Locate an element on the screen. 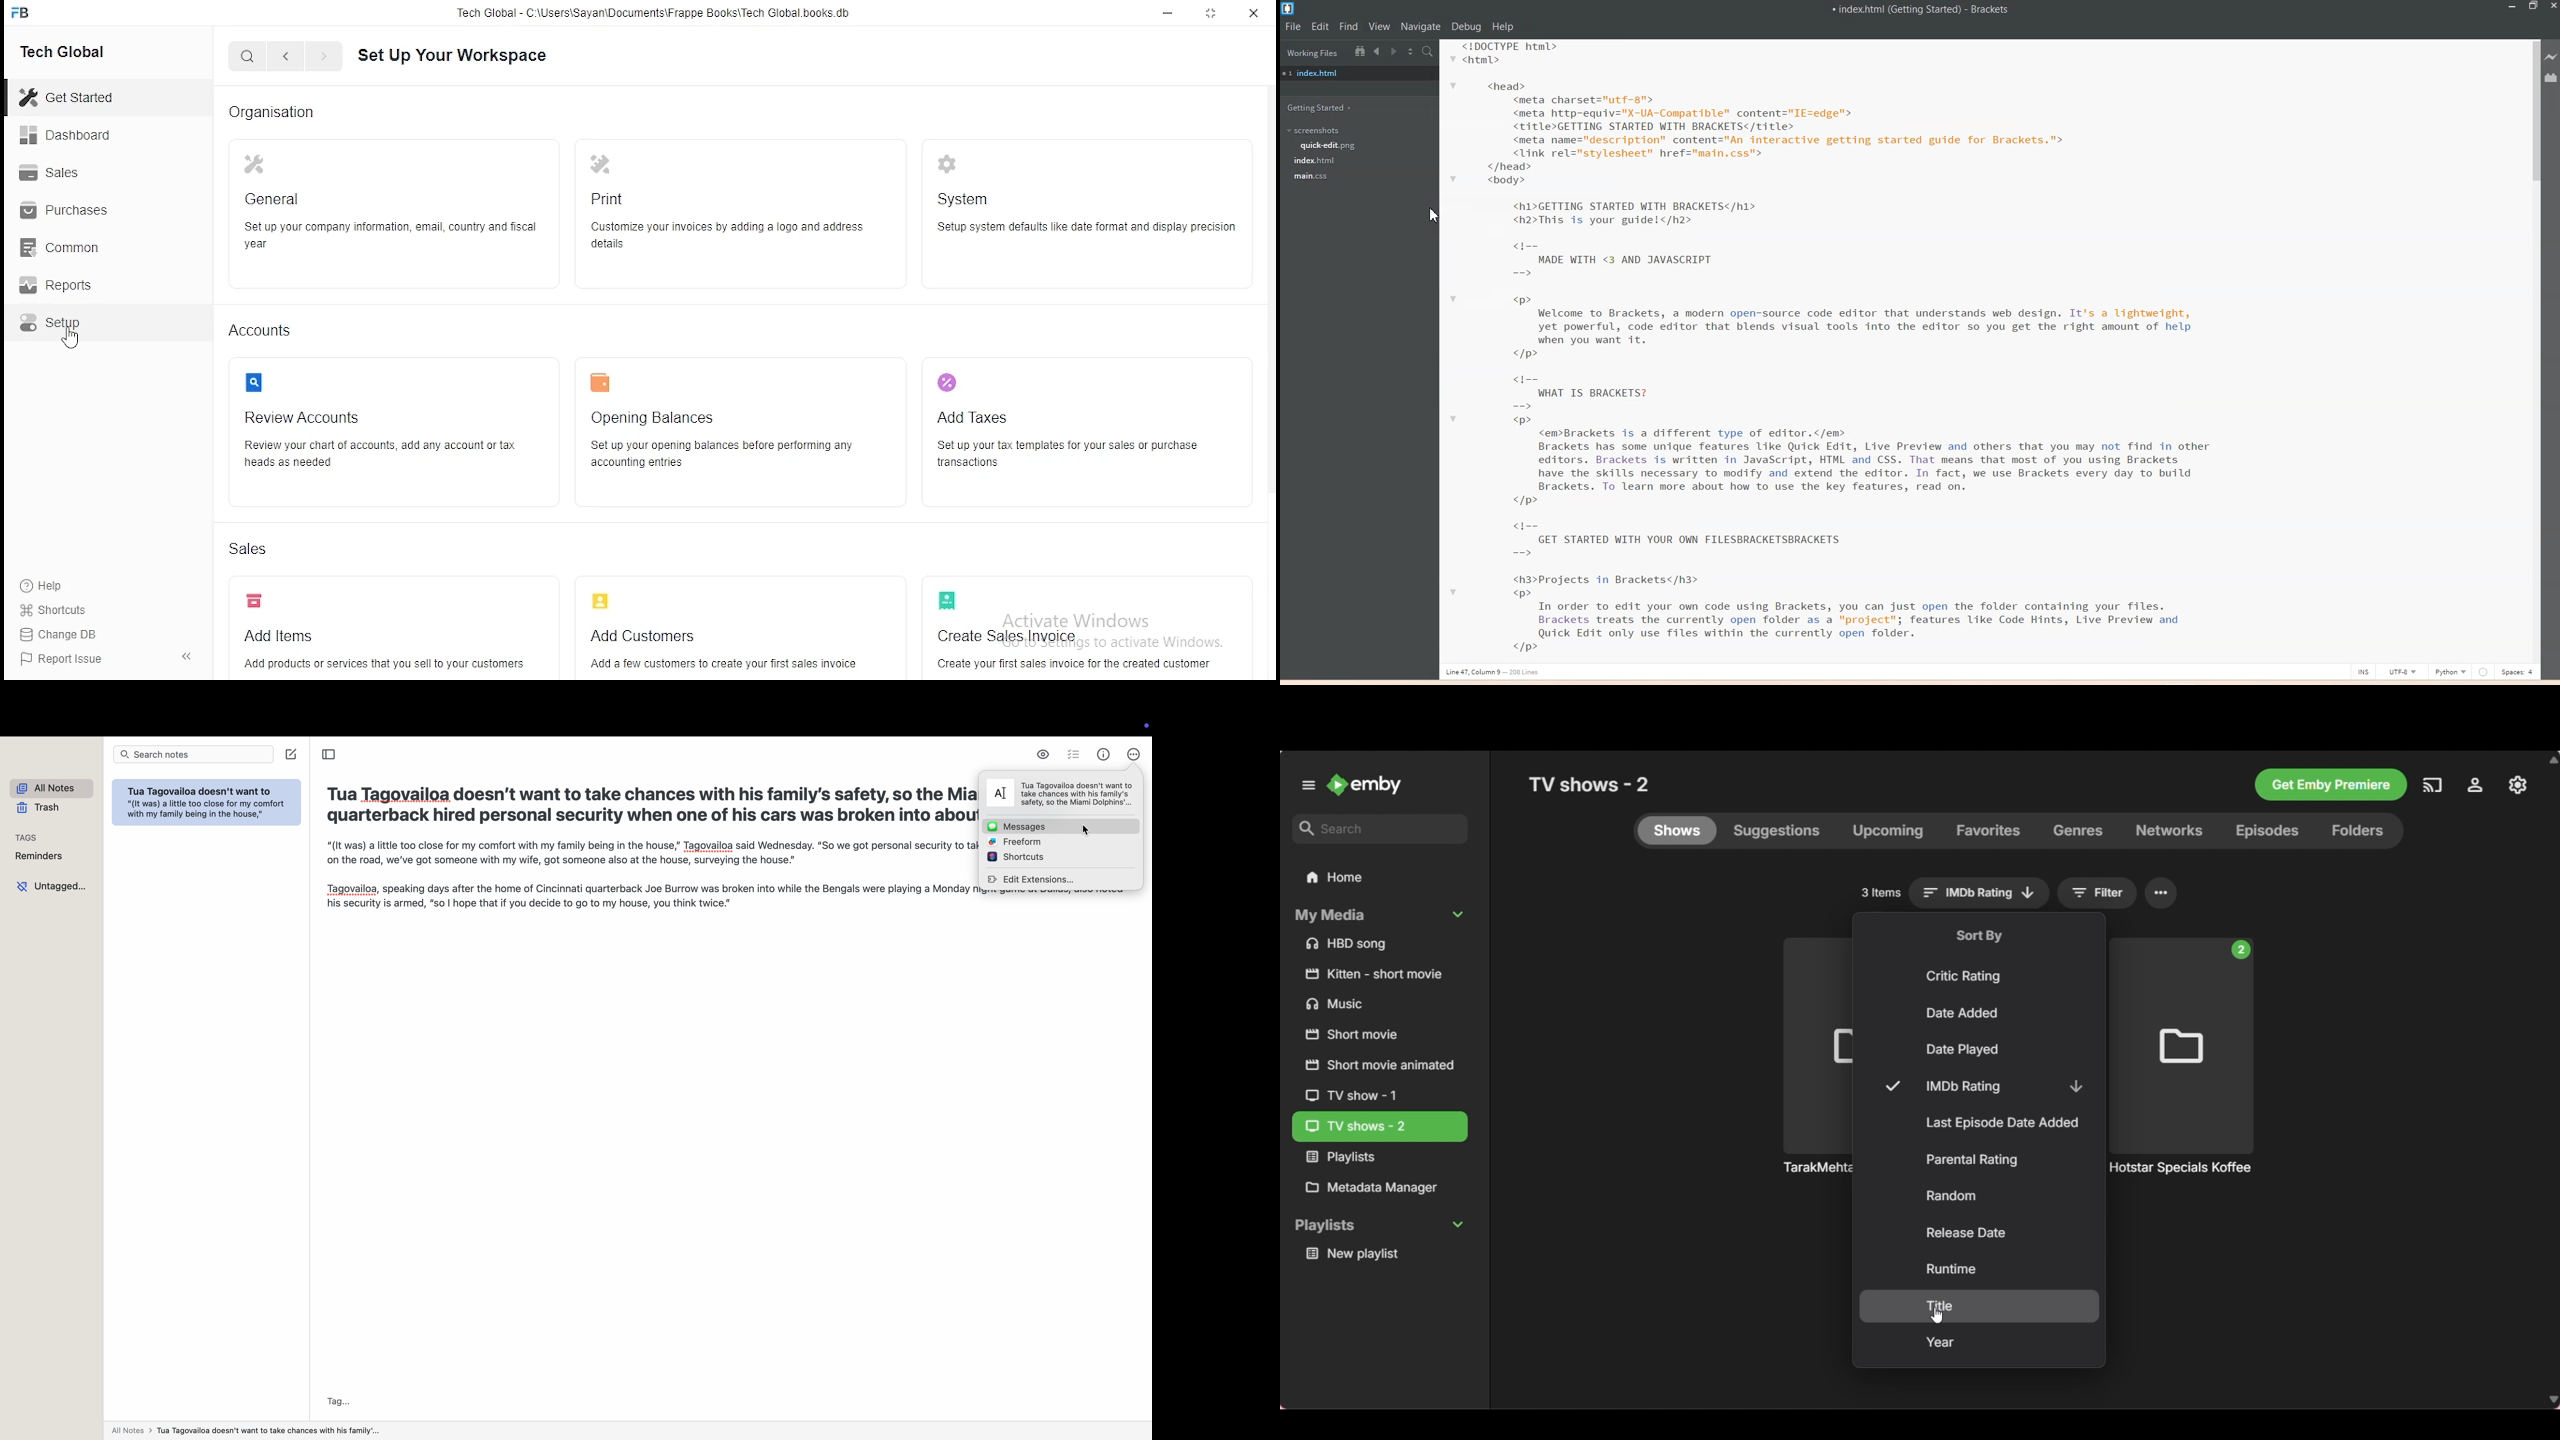 This screenshot has width=2576, height=1456. enable markdown is located at coordinates (1043, 754).